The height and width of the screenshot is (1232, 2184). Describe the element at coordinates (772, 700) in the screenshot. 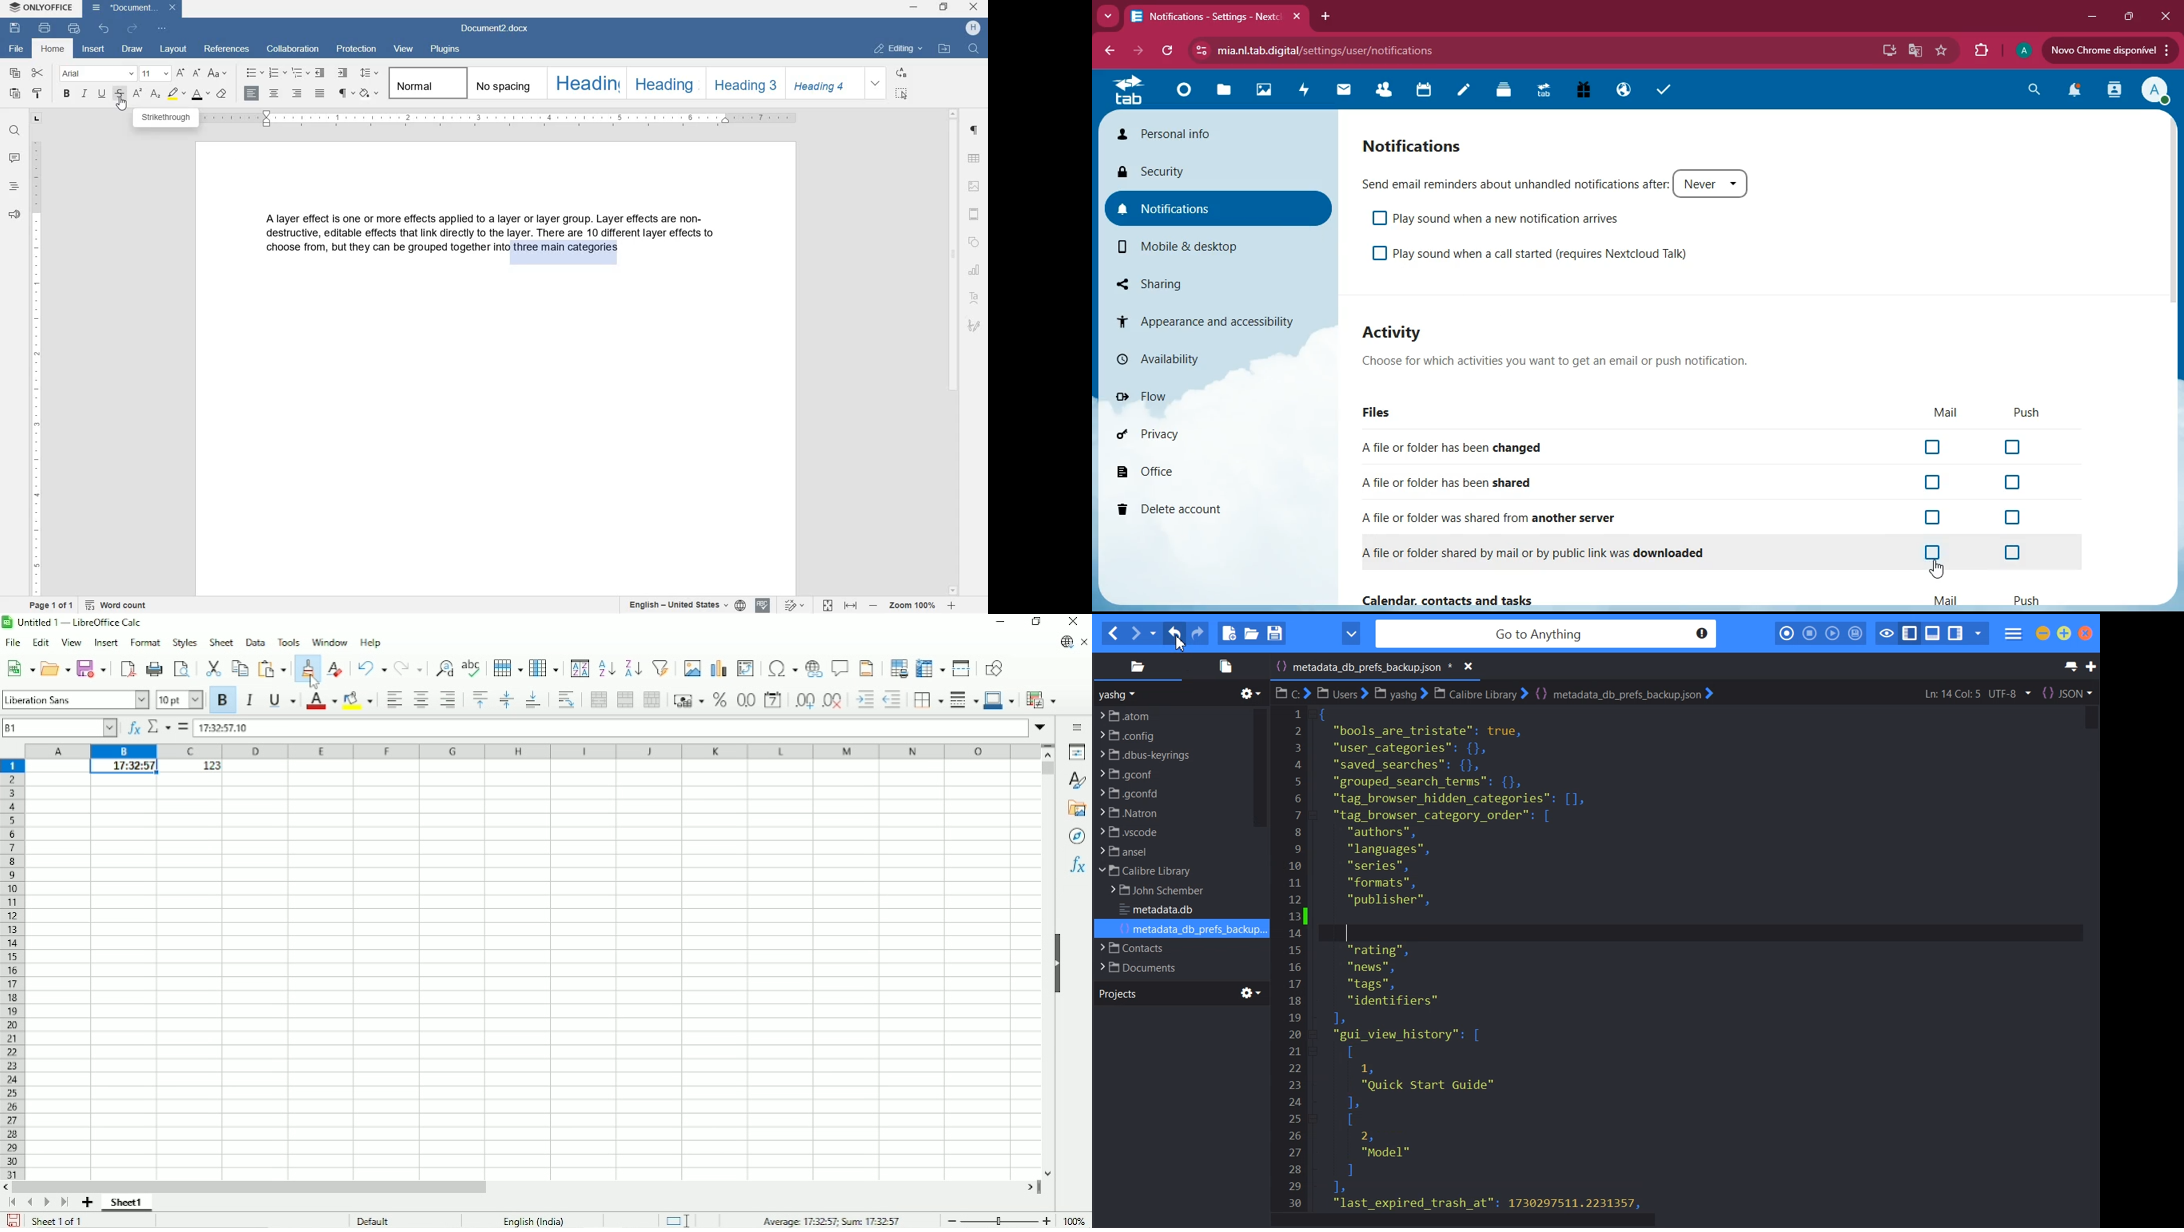

I see `Format as date` at that location.